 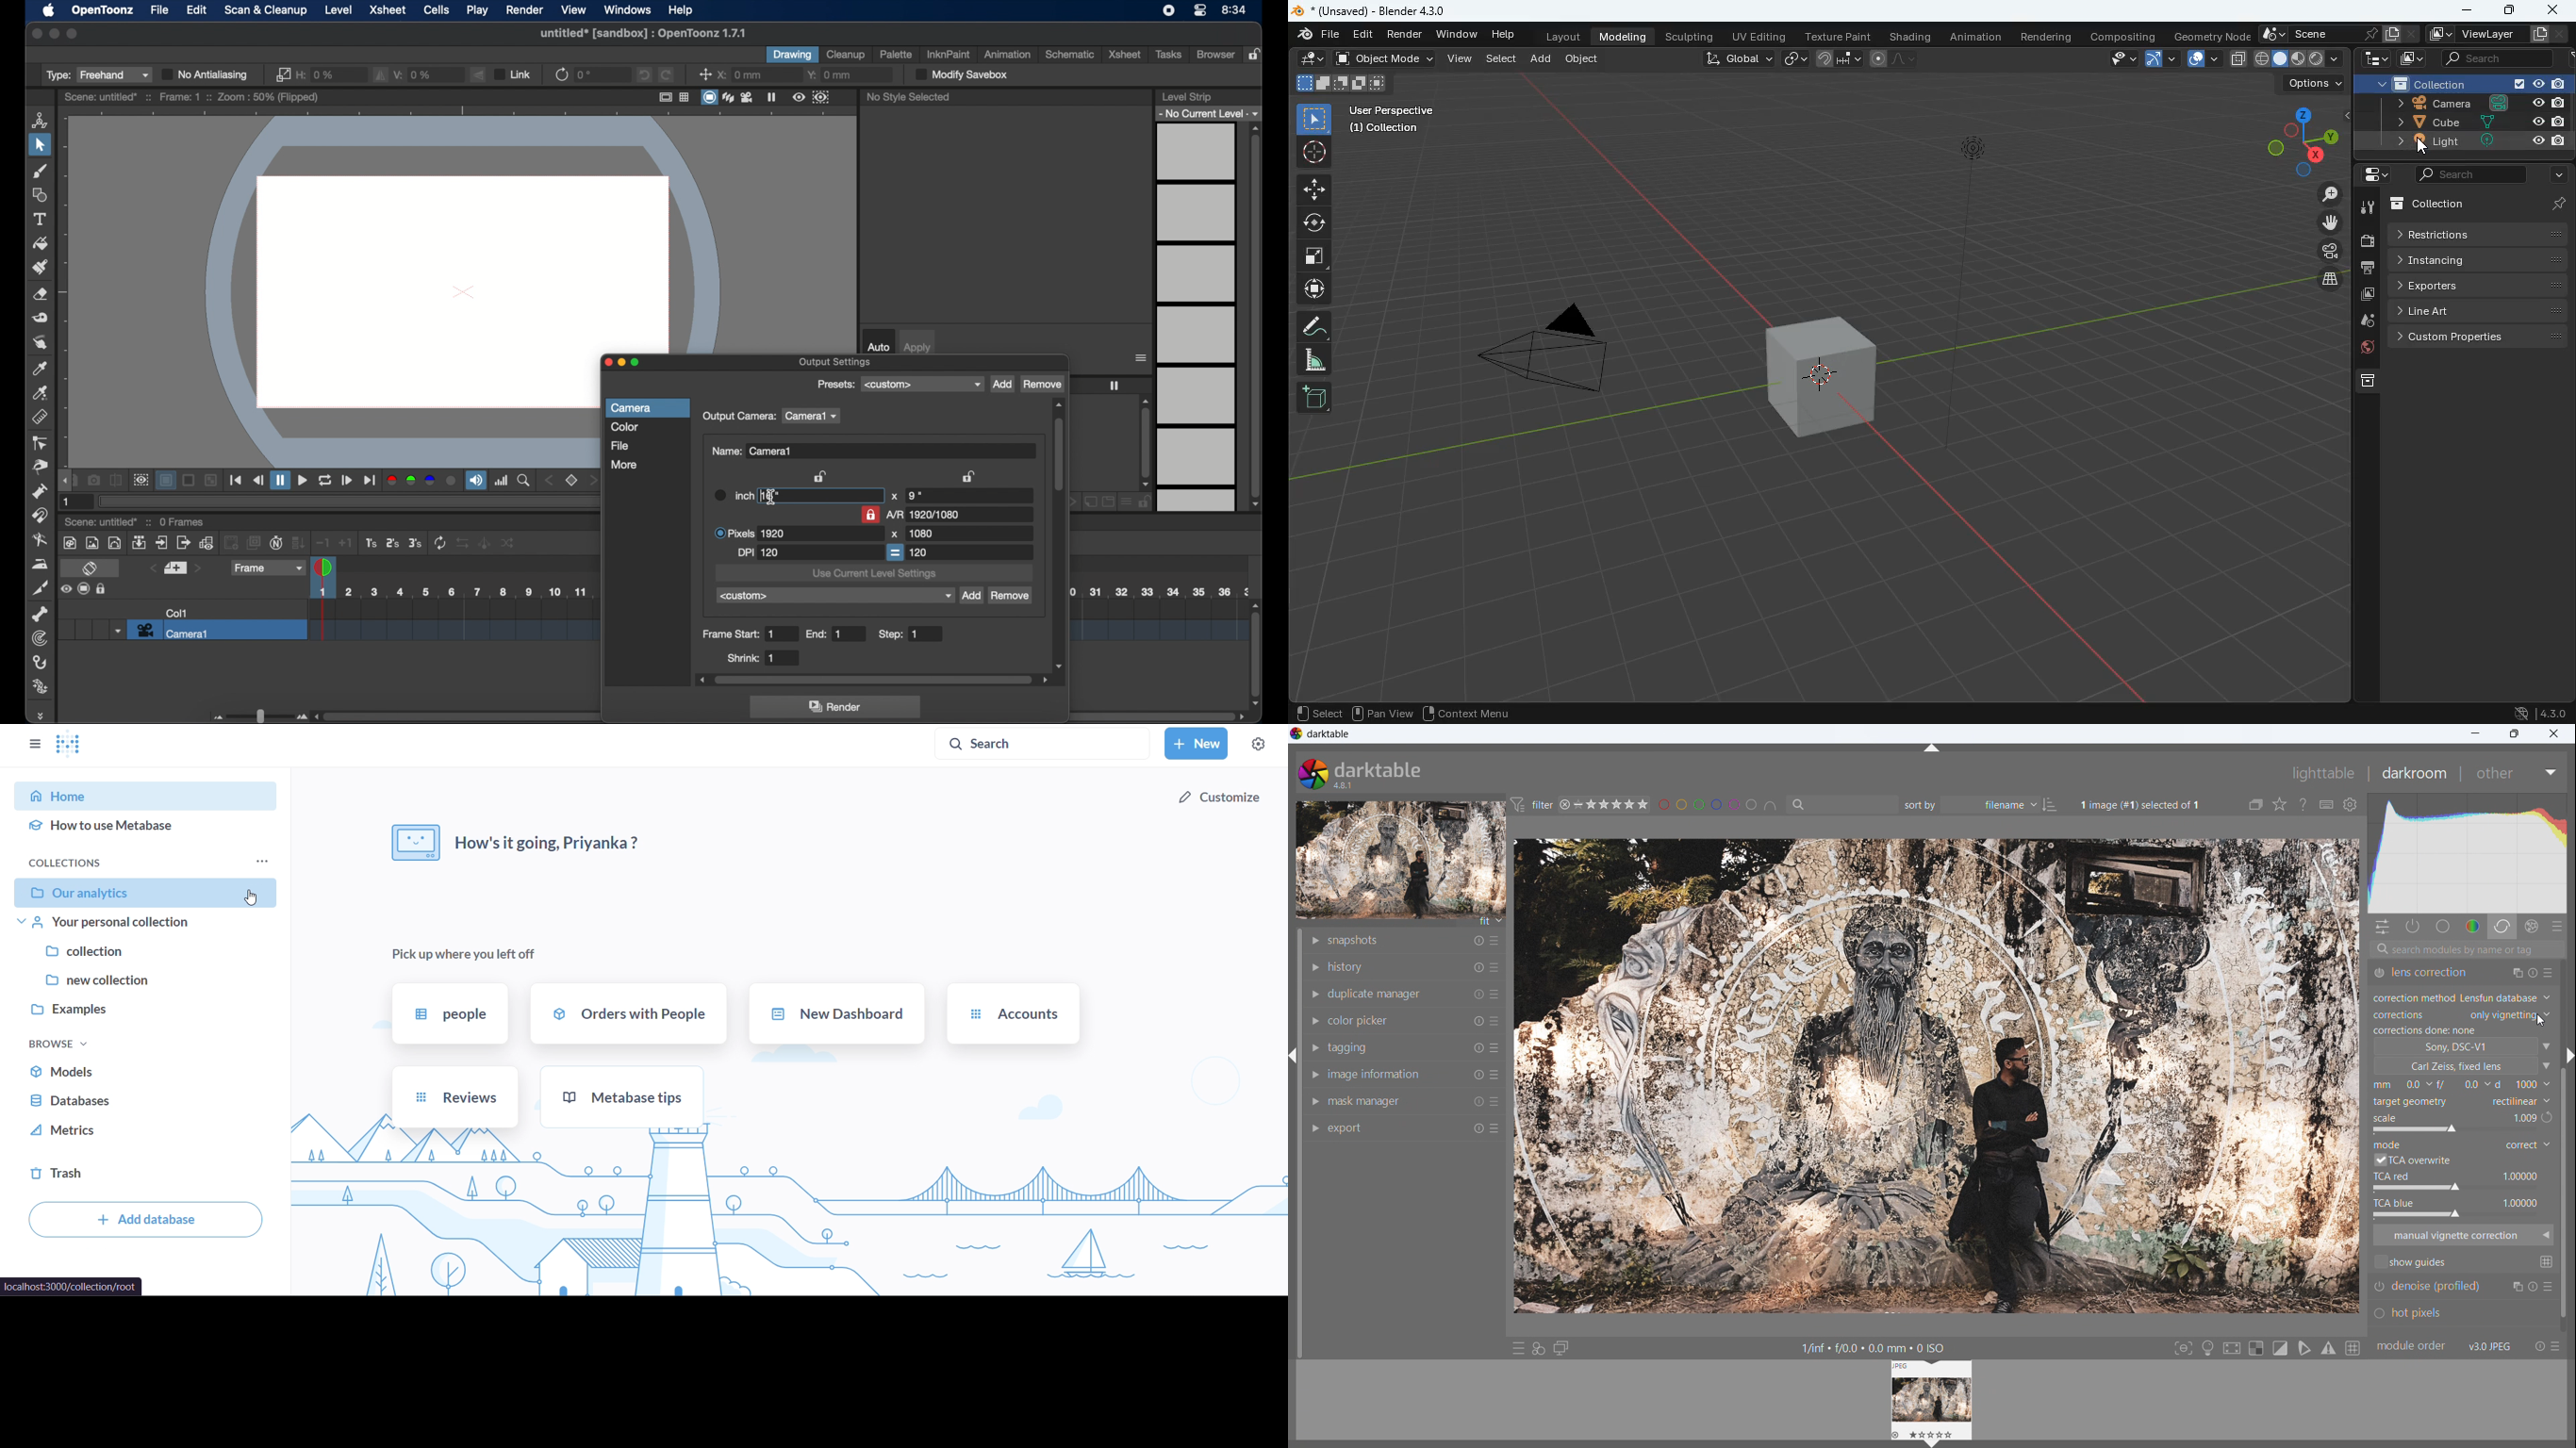 What do you see at coordinates (2469, 950) in the screenshot?
I see `search modules` at bounding box center [2469, 950].